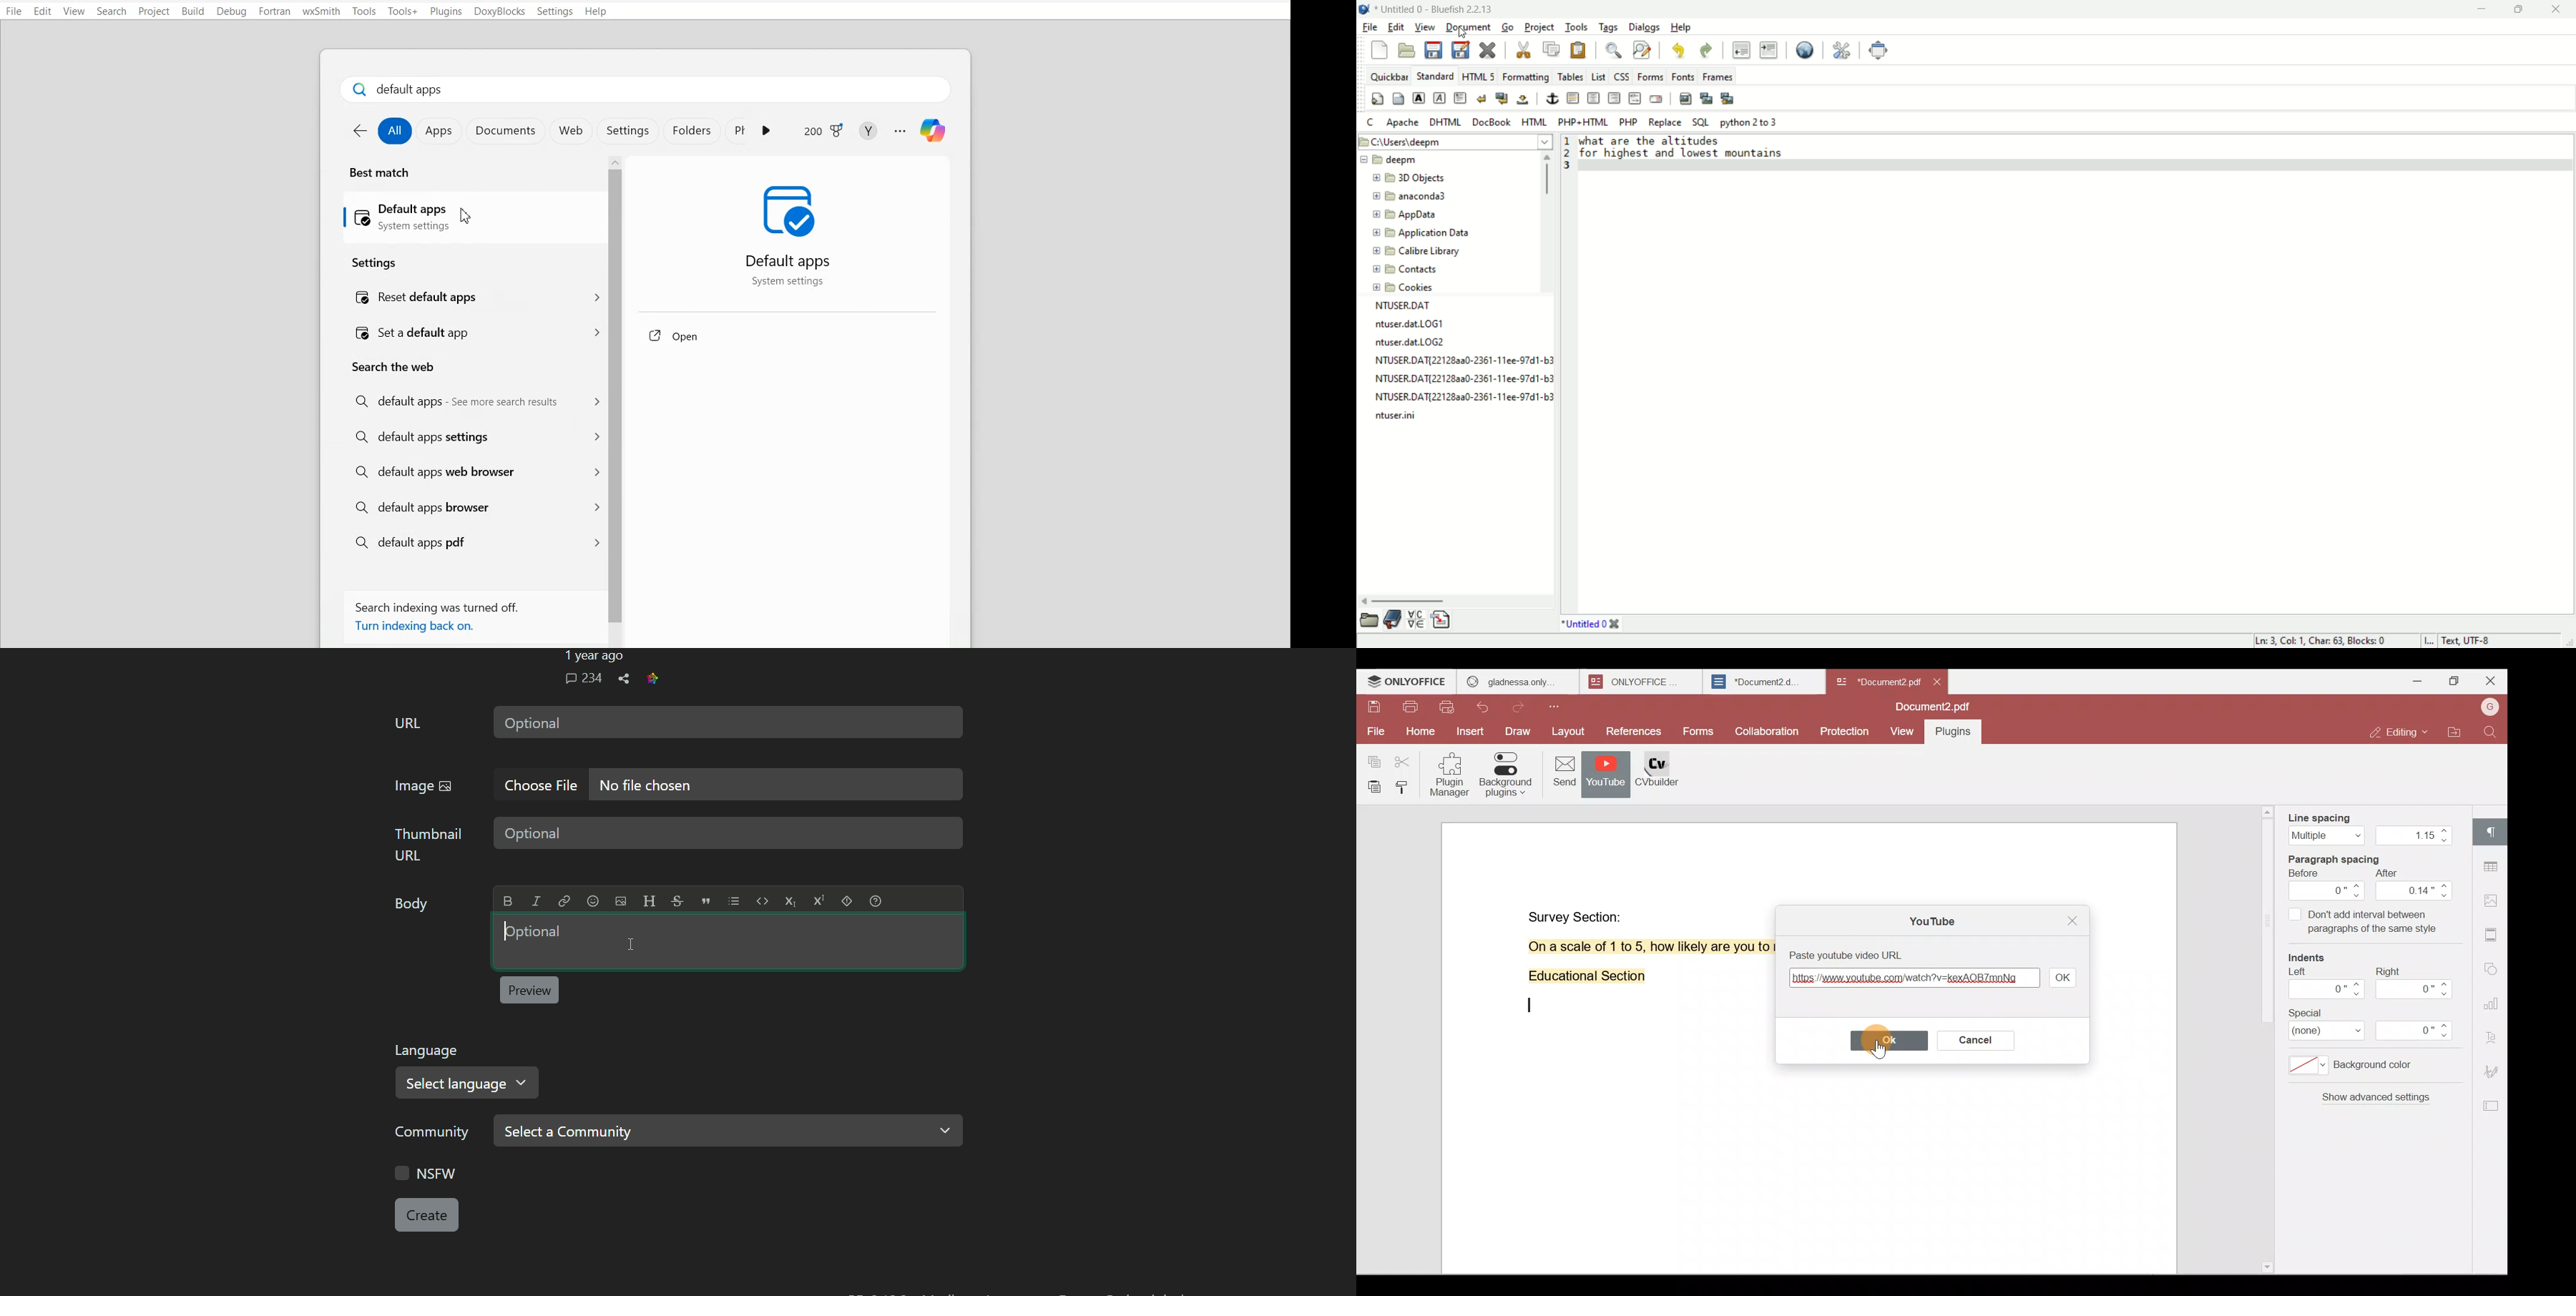  Describe the element at coordinates (1459, 100) in the screenshot. I see `paragraph` at that location.